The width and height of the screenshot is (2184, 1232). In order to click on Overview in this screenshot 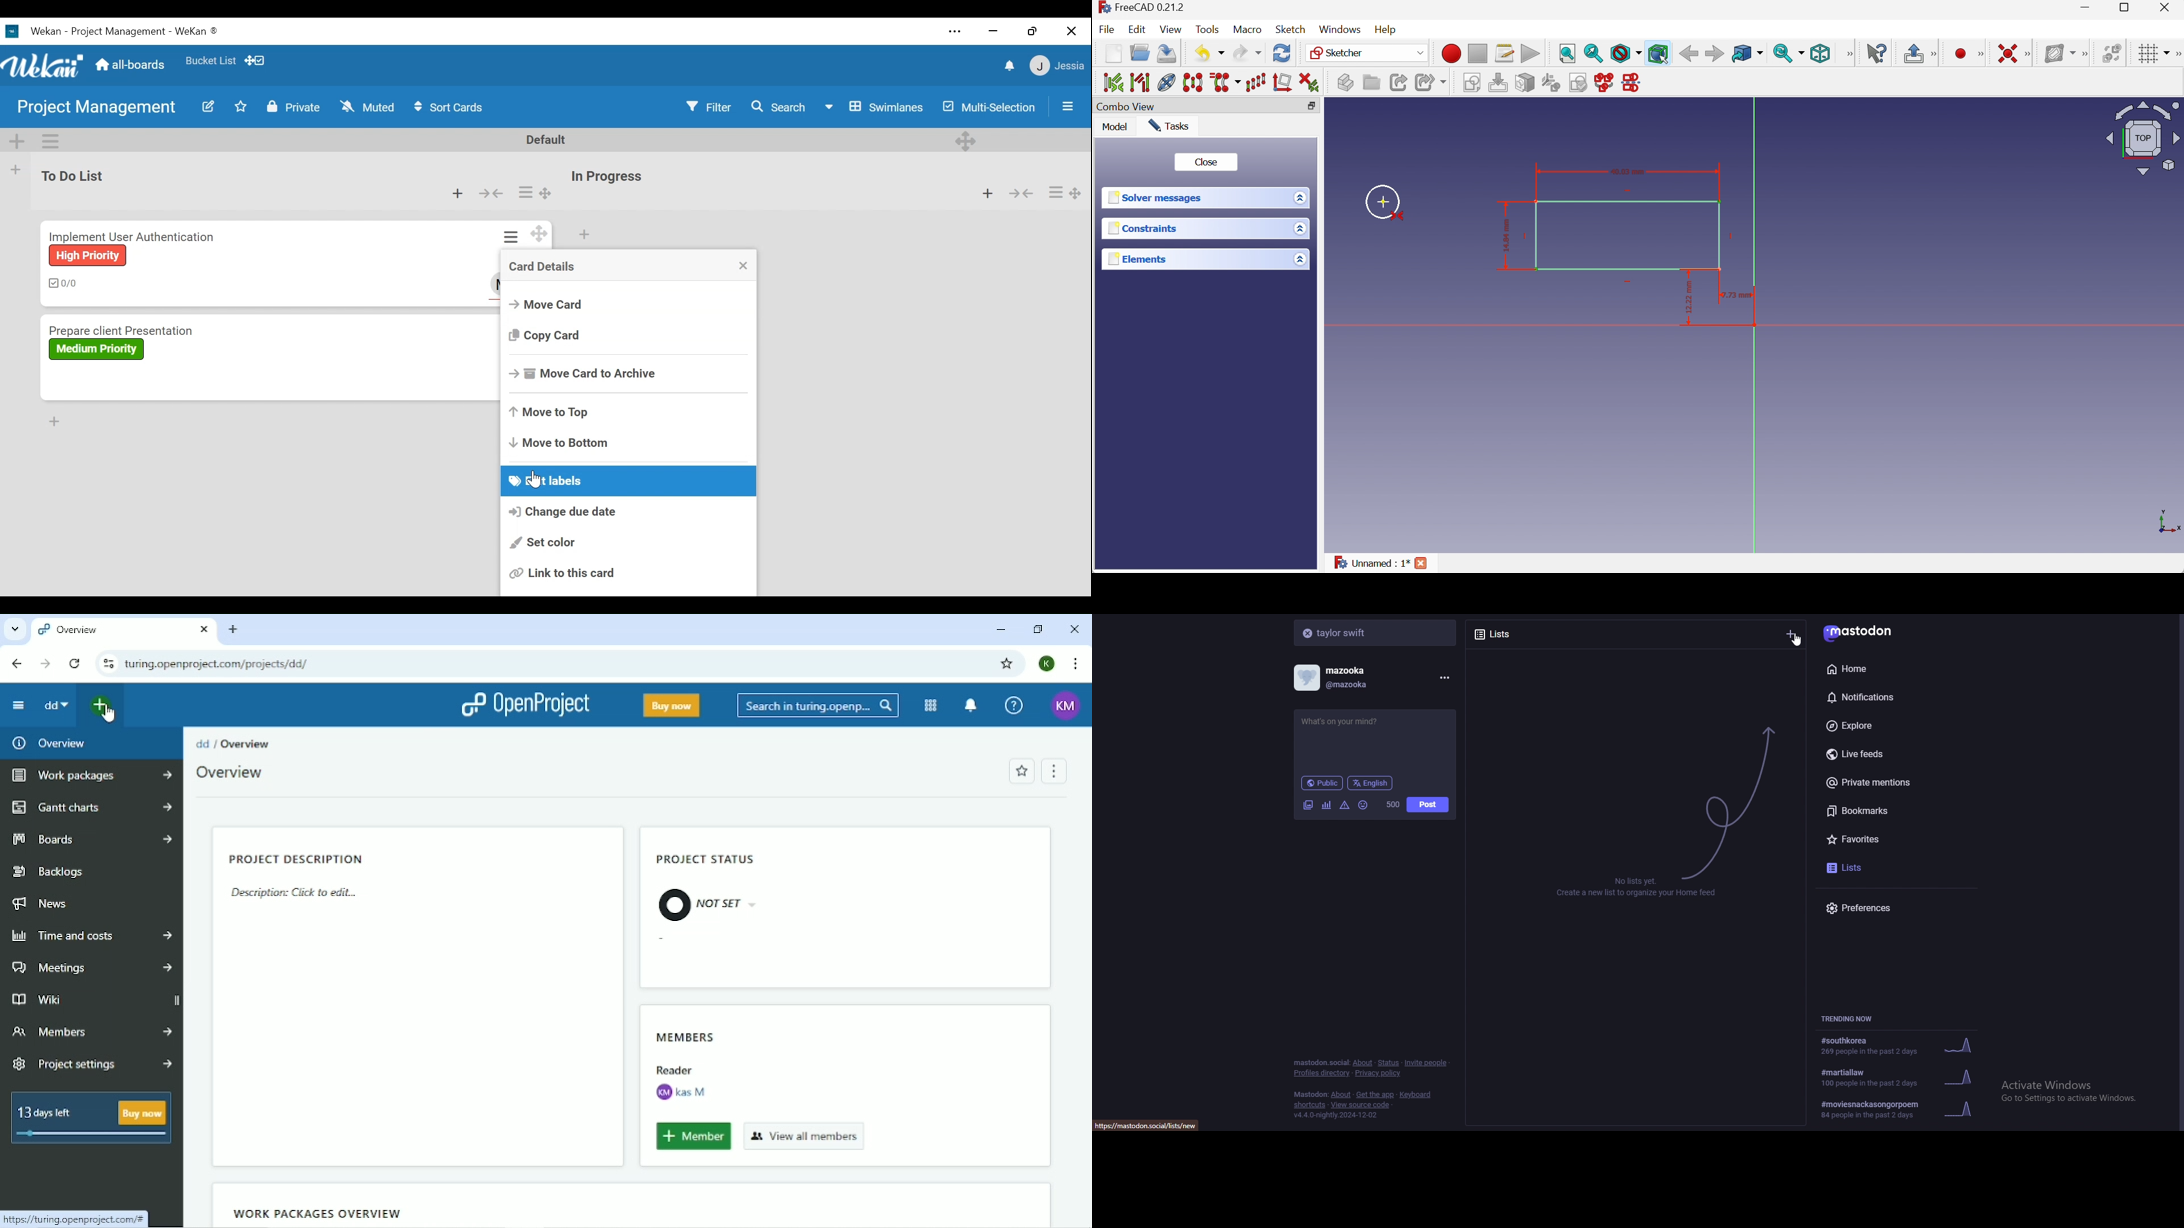, I will do `click(230, 772)`.